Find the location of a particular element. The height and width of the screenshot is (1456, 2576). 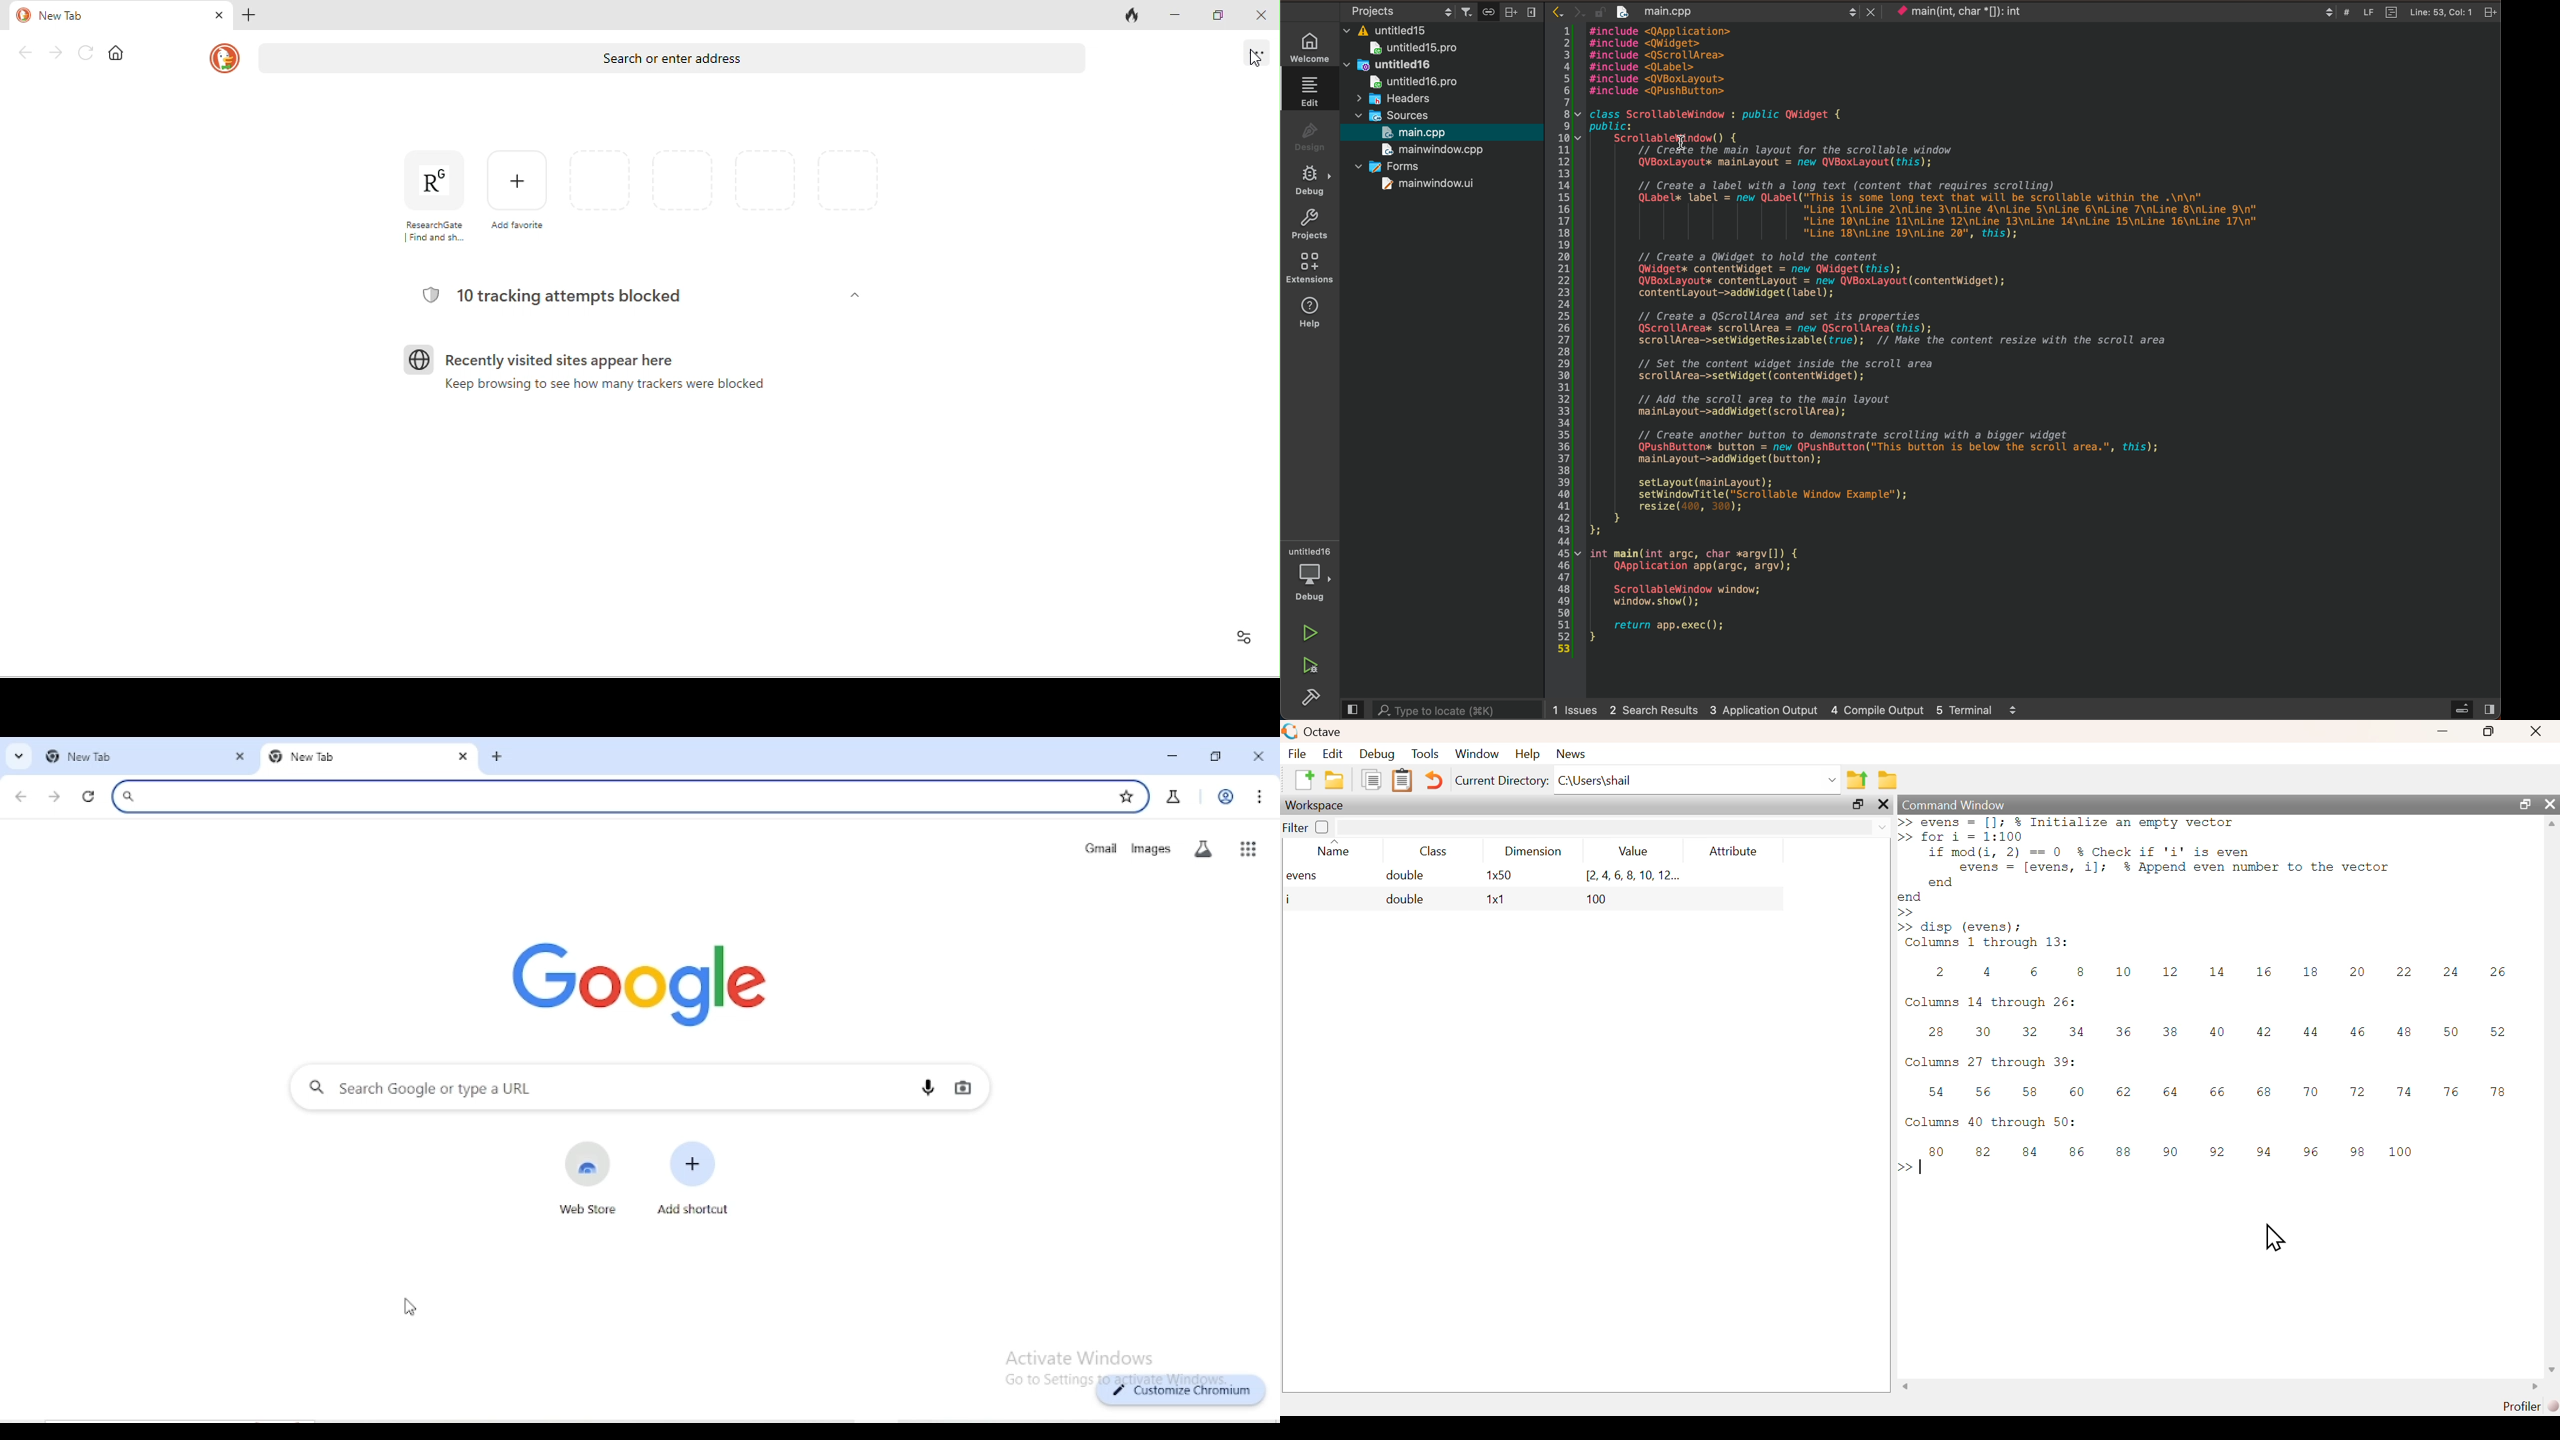

files and folders is located at coordinates (1440, 32).